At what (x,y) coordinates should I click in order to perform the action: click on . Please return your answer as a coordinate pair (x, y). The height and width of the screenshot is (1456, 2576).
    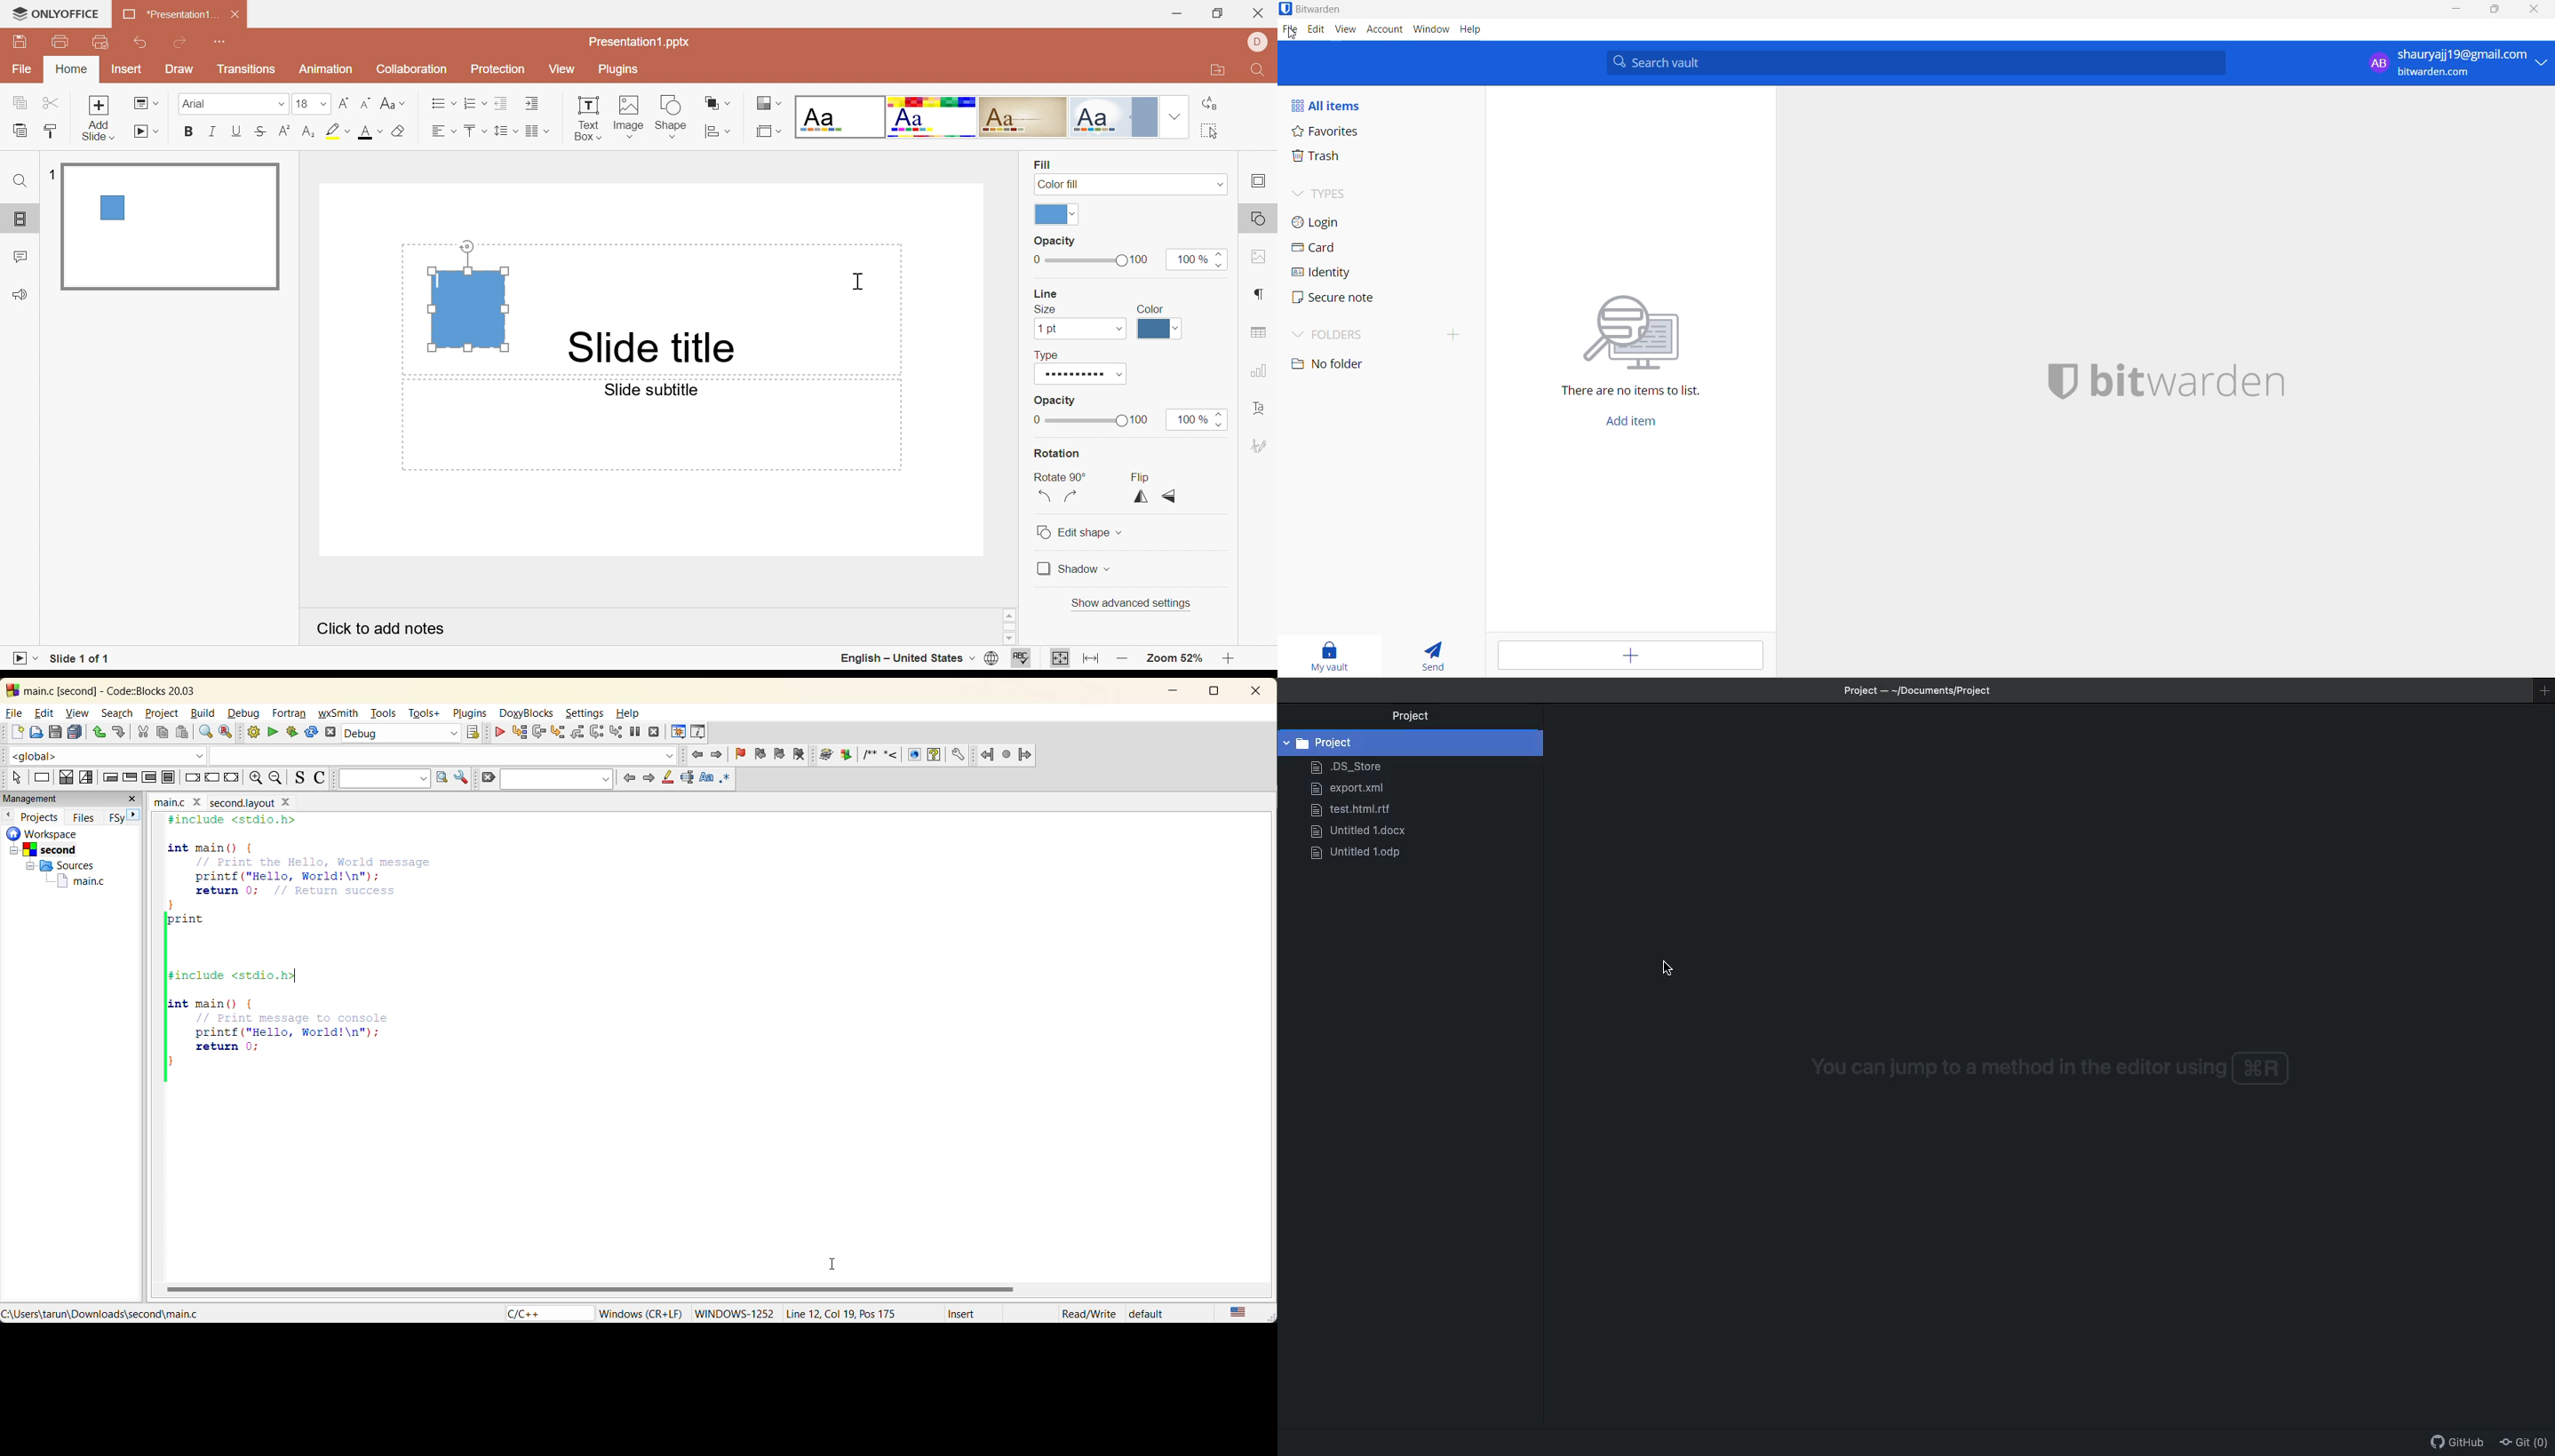
    Looking at the image, I should click on (57, 865).